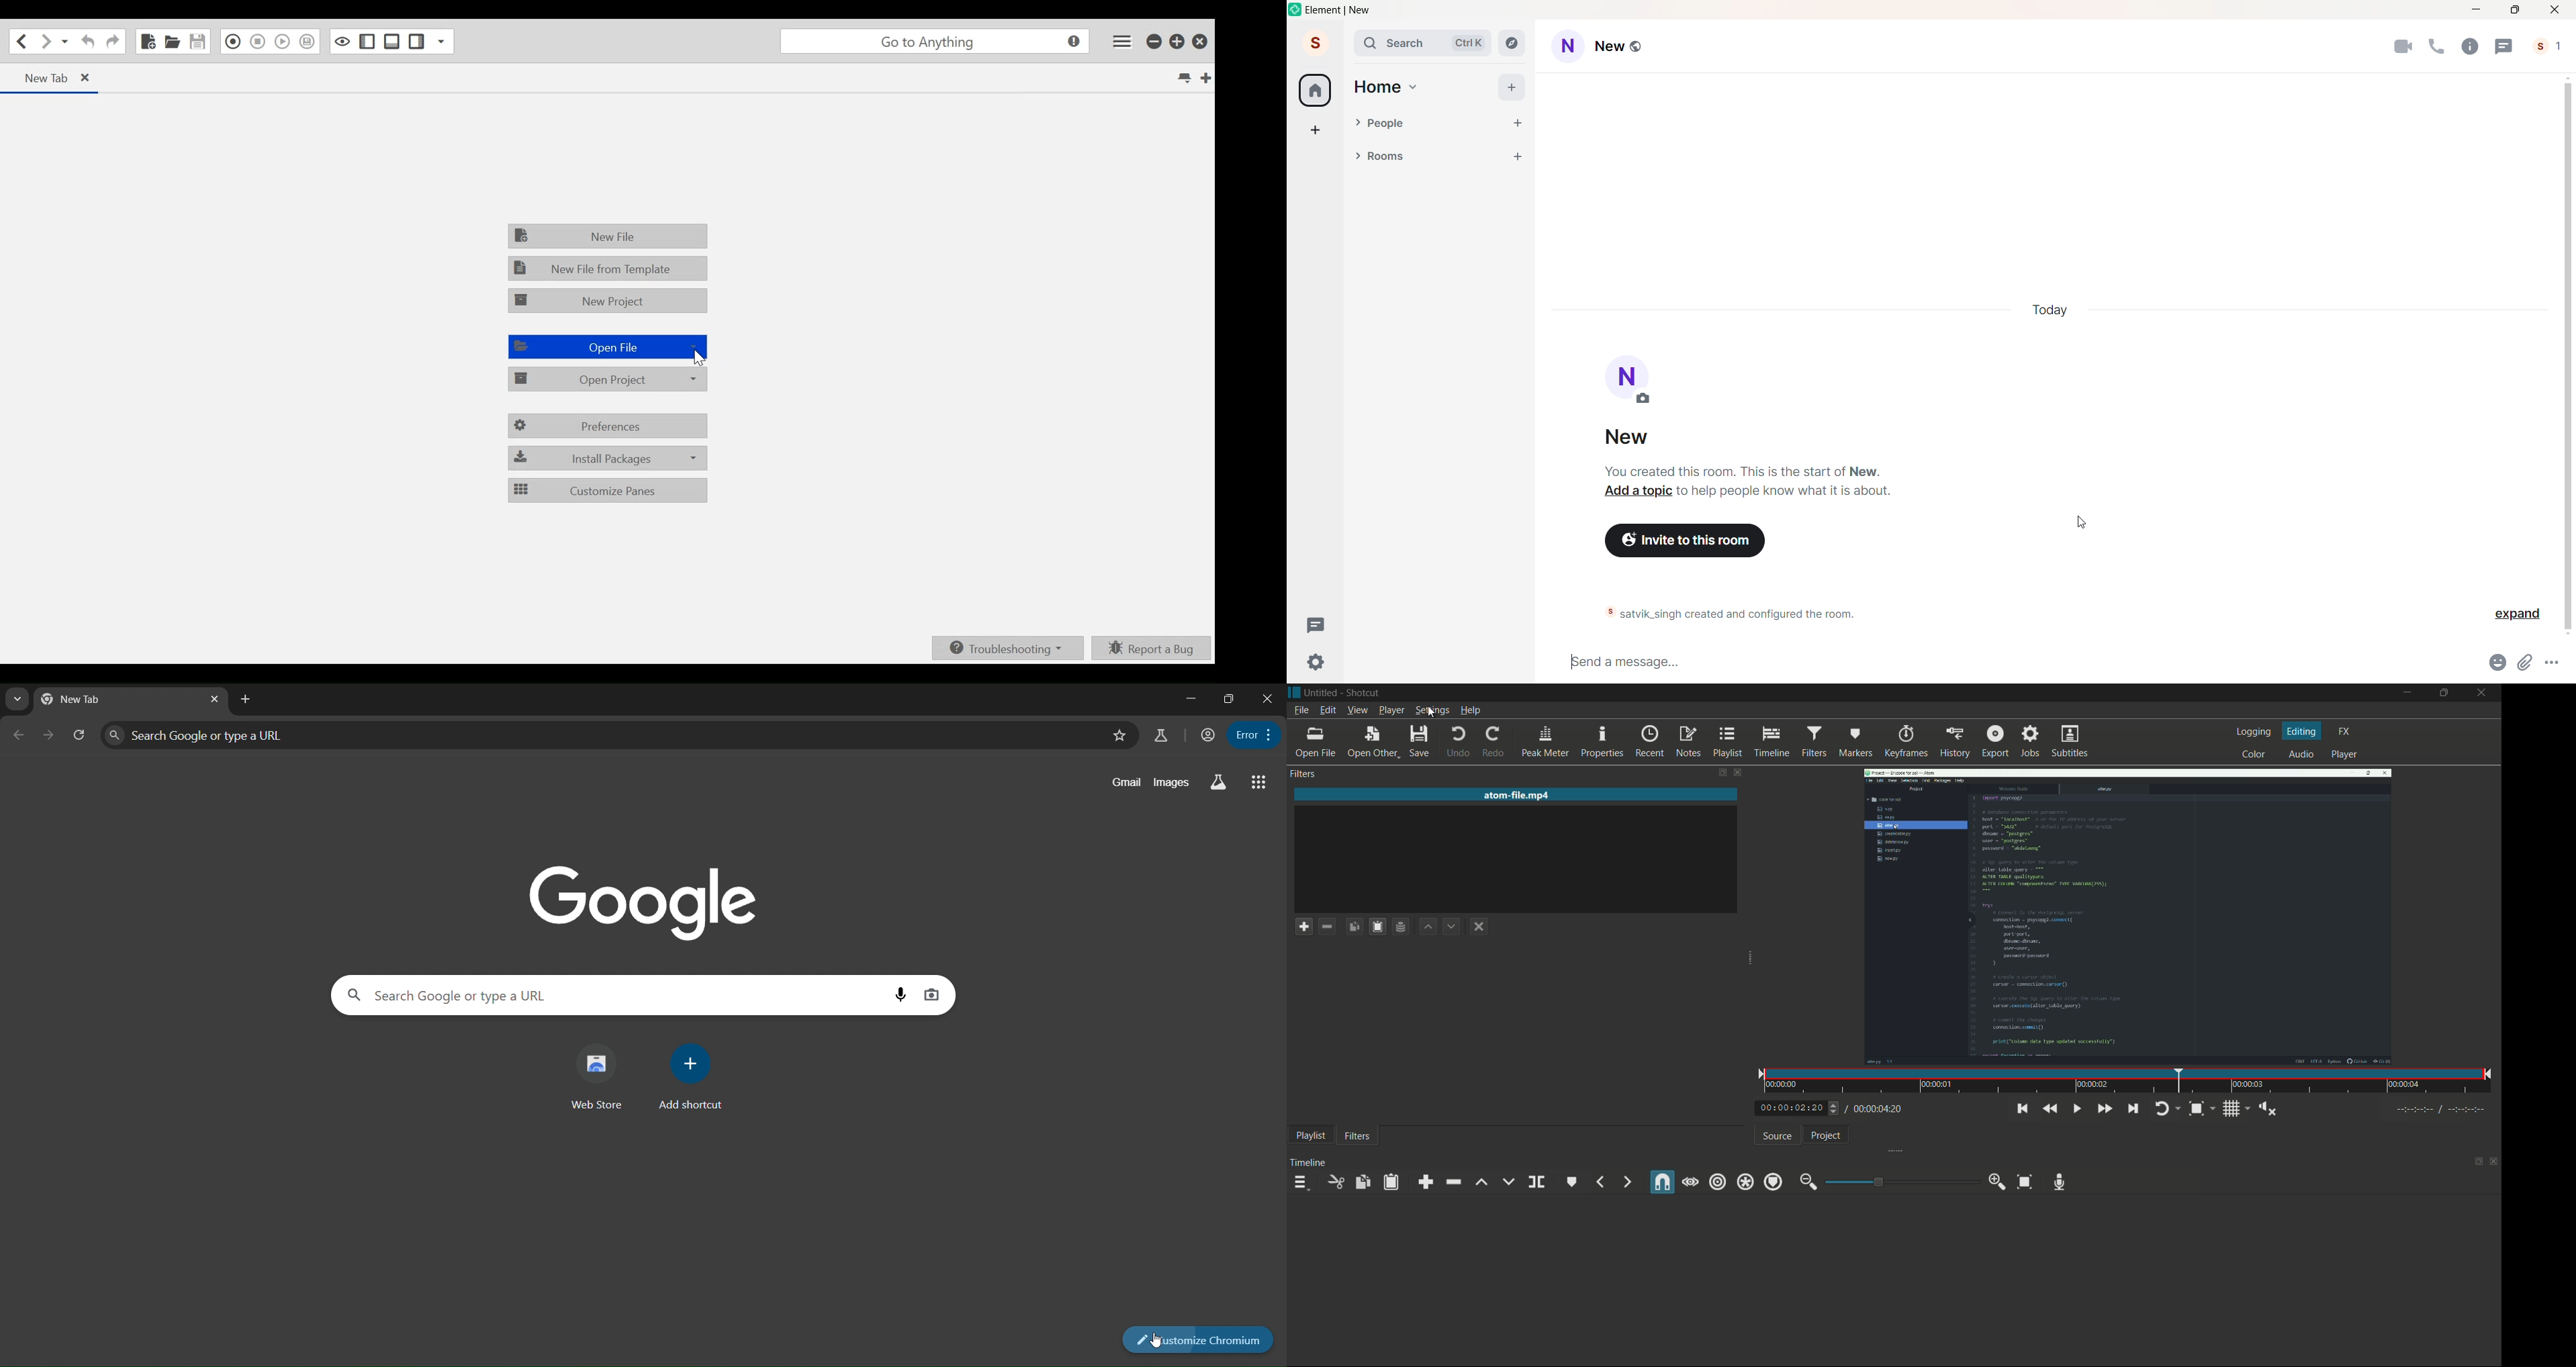 The image size is (2576, 1372). Describe the element at coordinates (2346, 754) in the screenshot. I see `player` at that location.